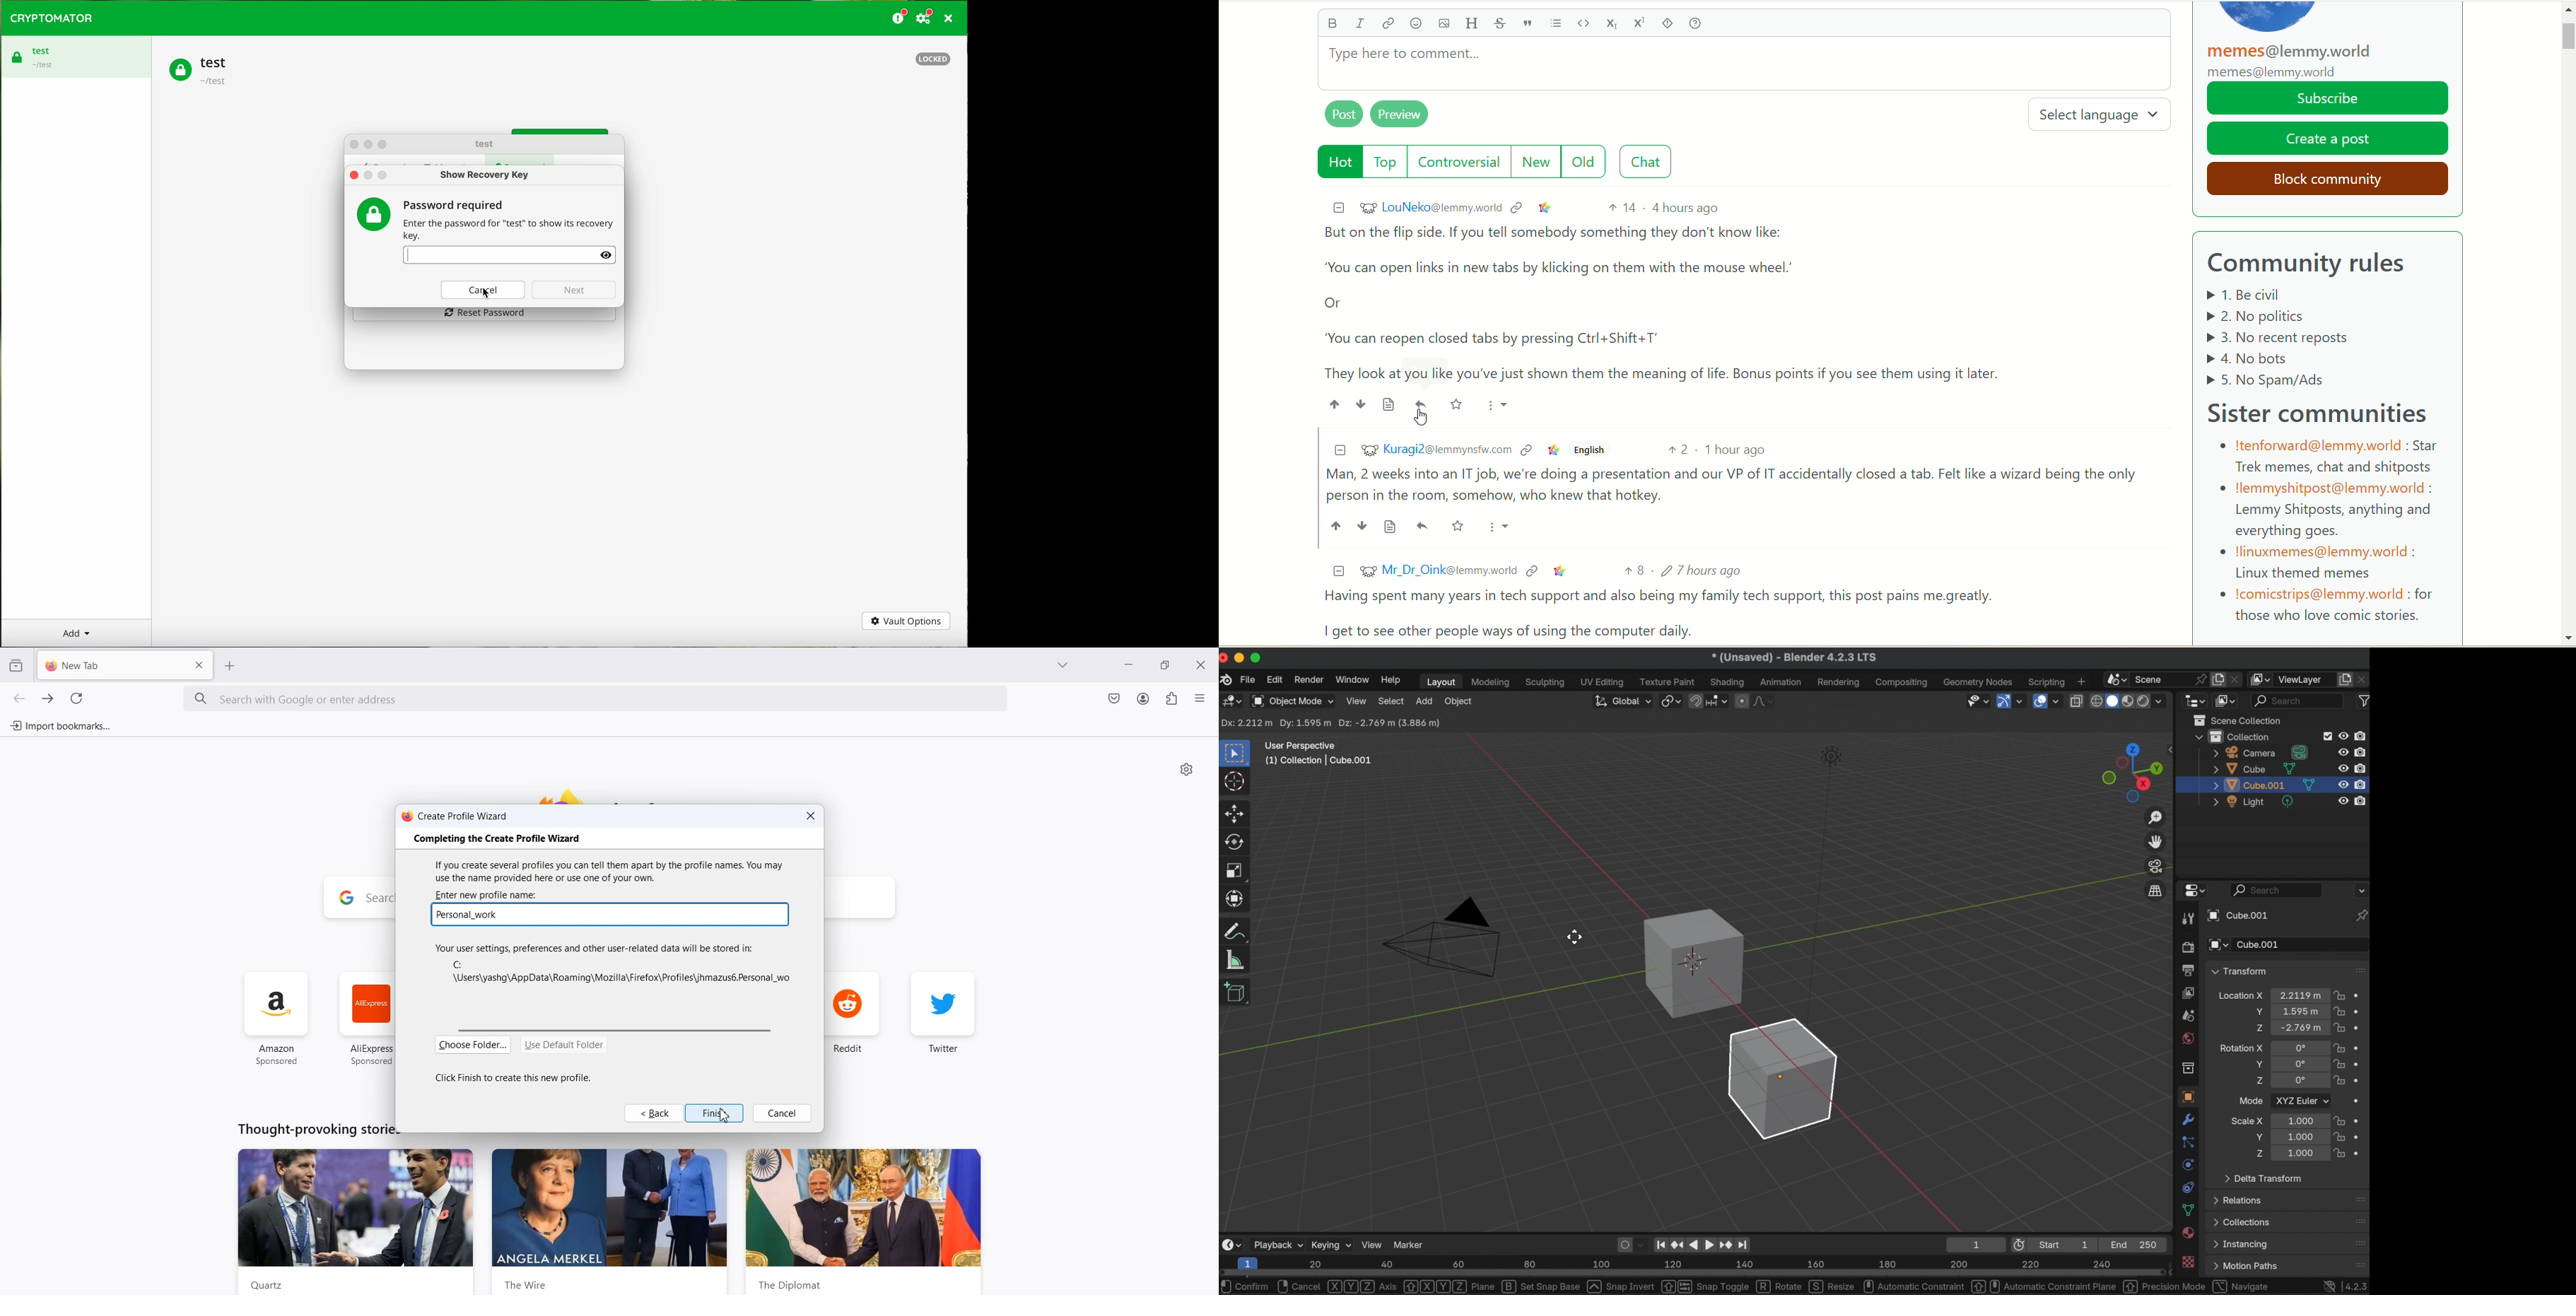 Image resolution: width=2576 pixels, height=1316 pixels. What do you see at coordinates (1443, 25) in the screenshot?
I see `image` at bounding box center [1443, 25].